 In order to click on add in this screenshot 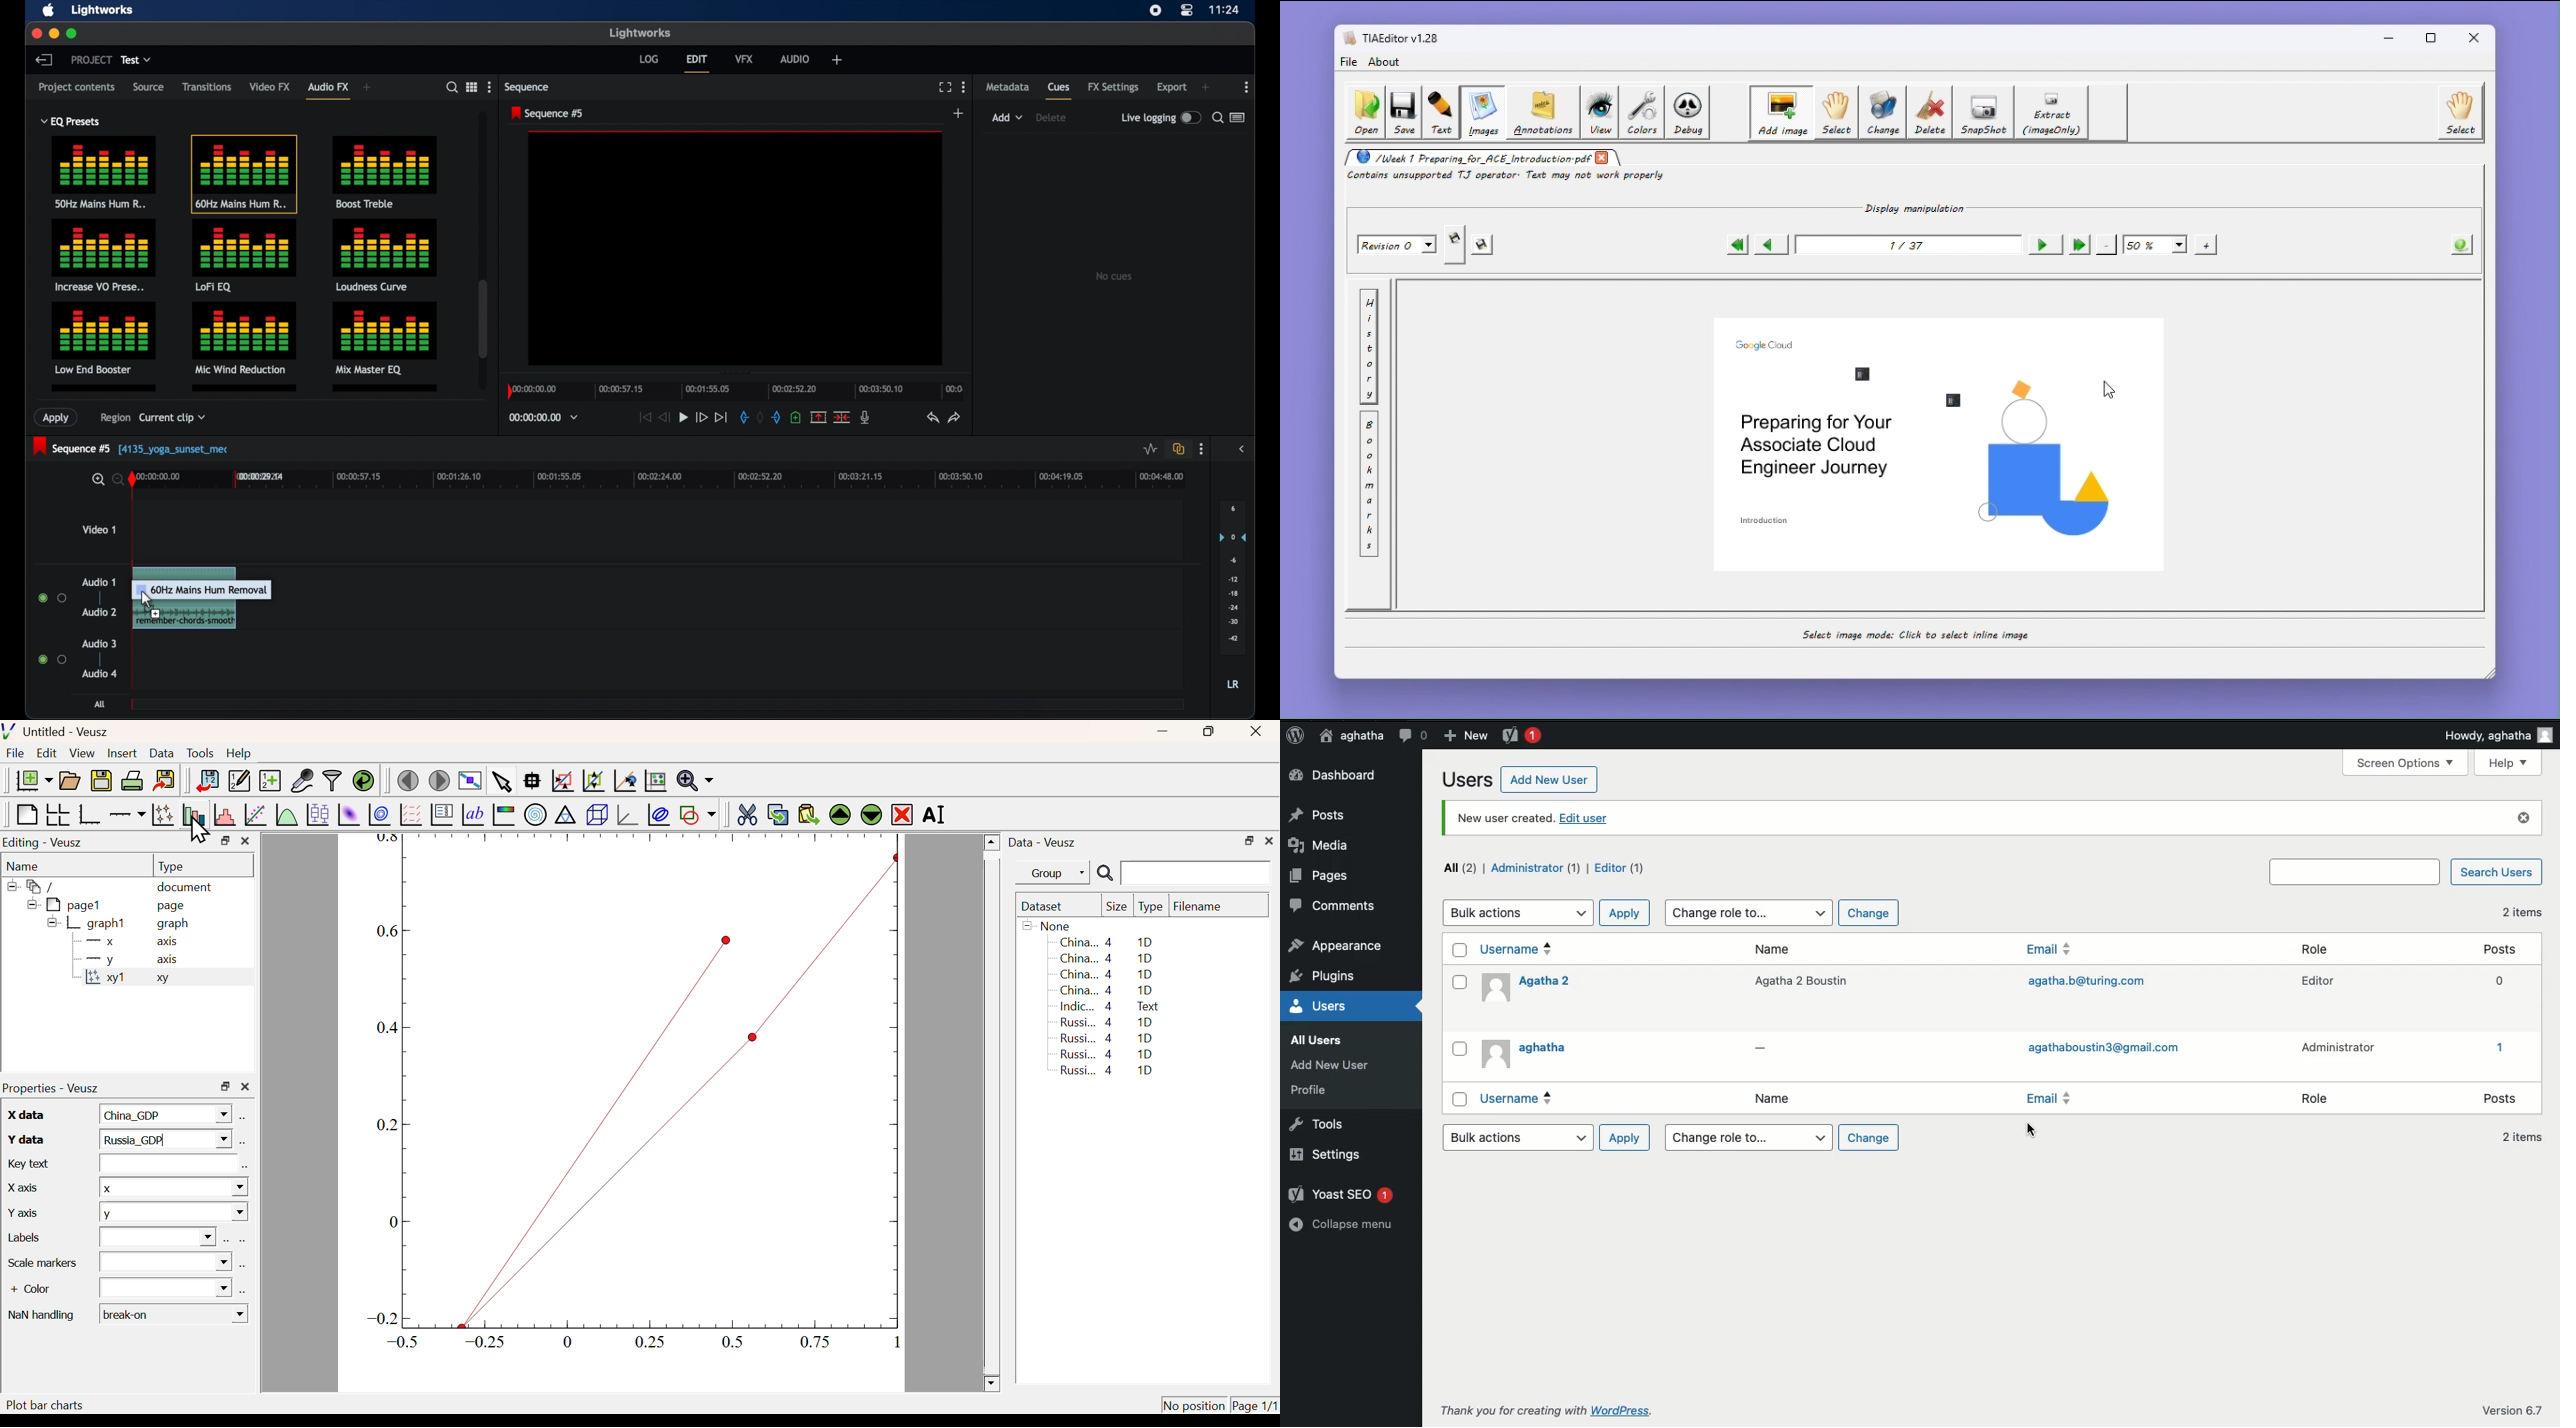, I will do `click(837, 59)`.